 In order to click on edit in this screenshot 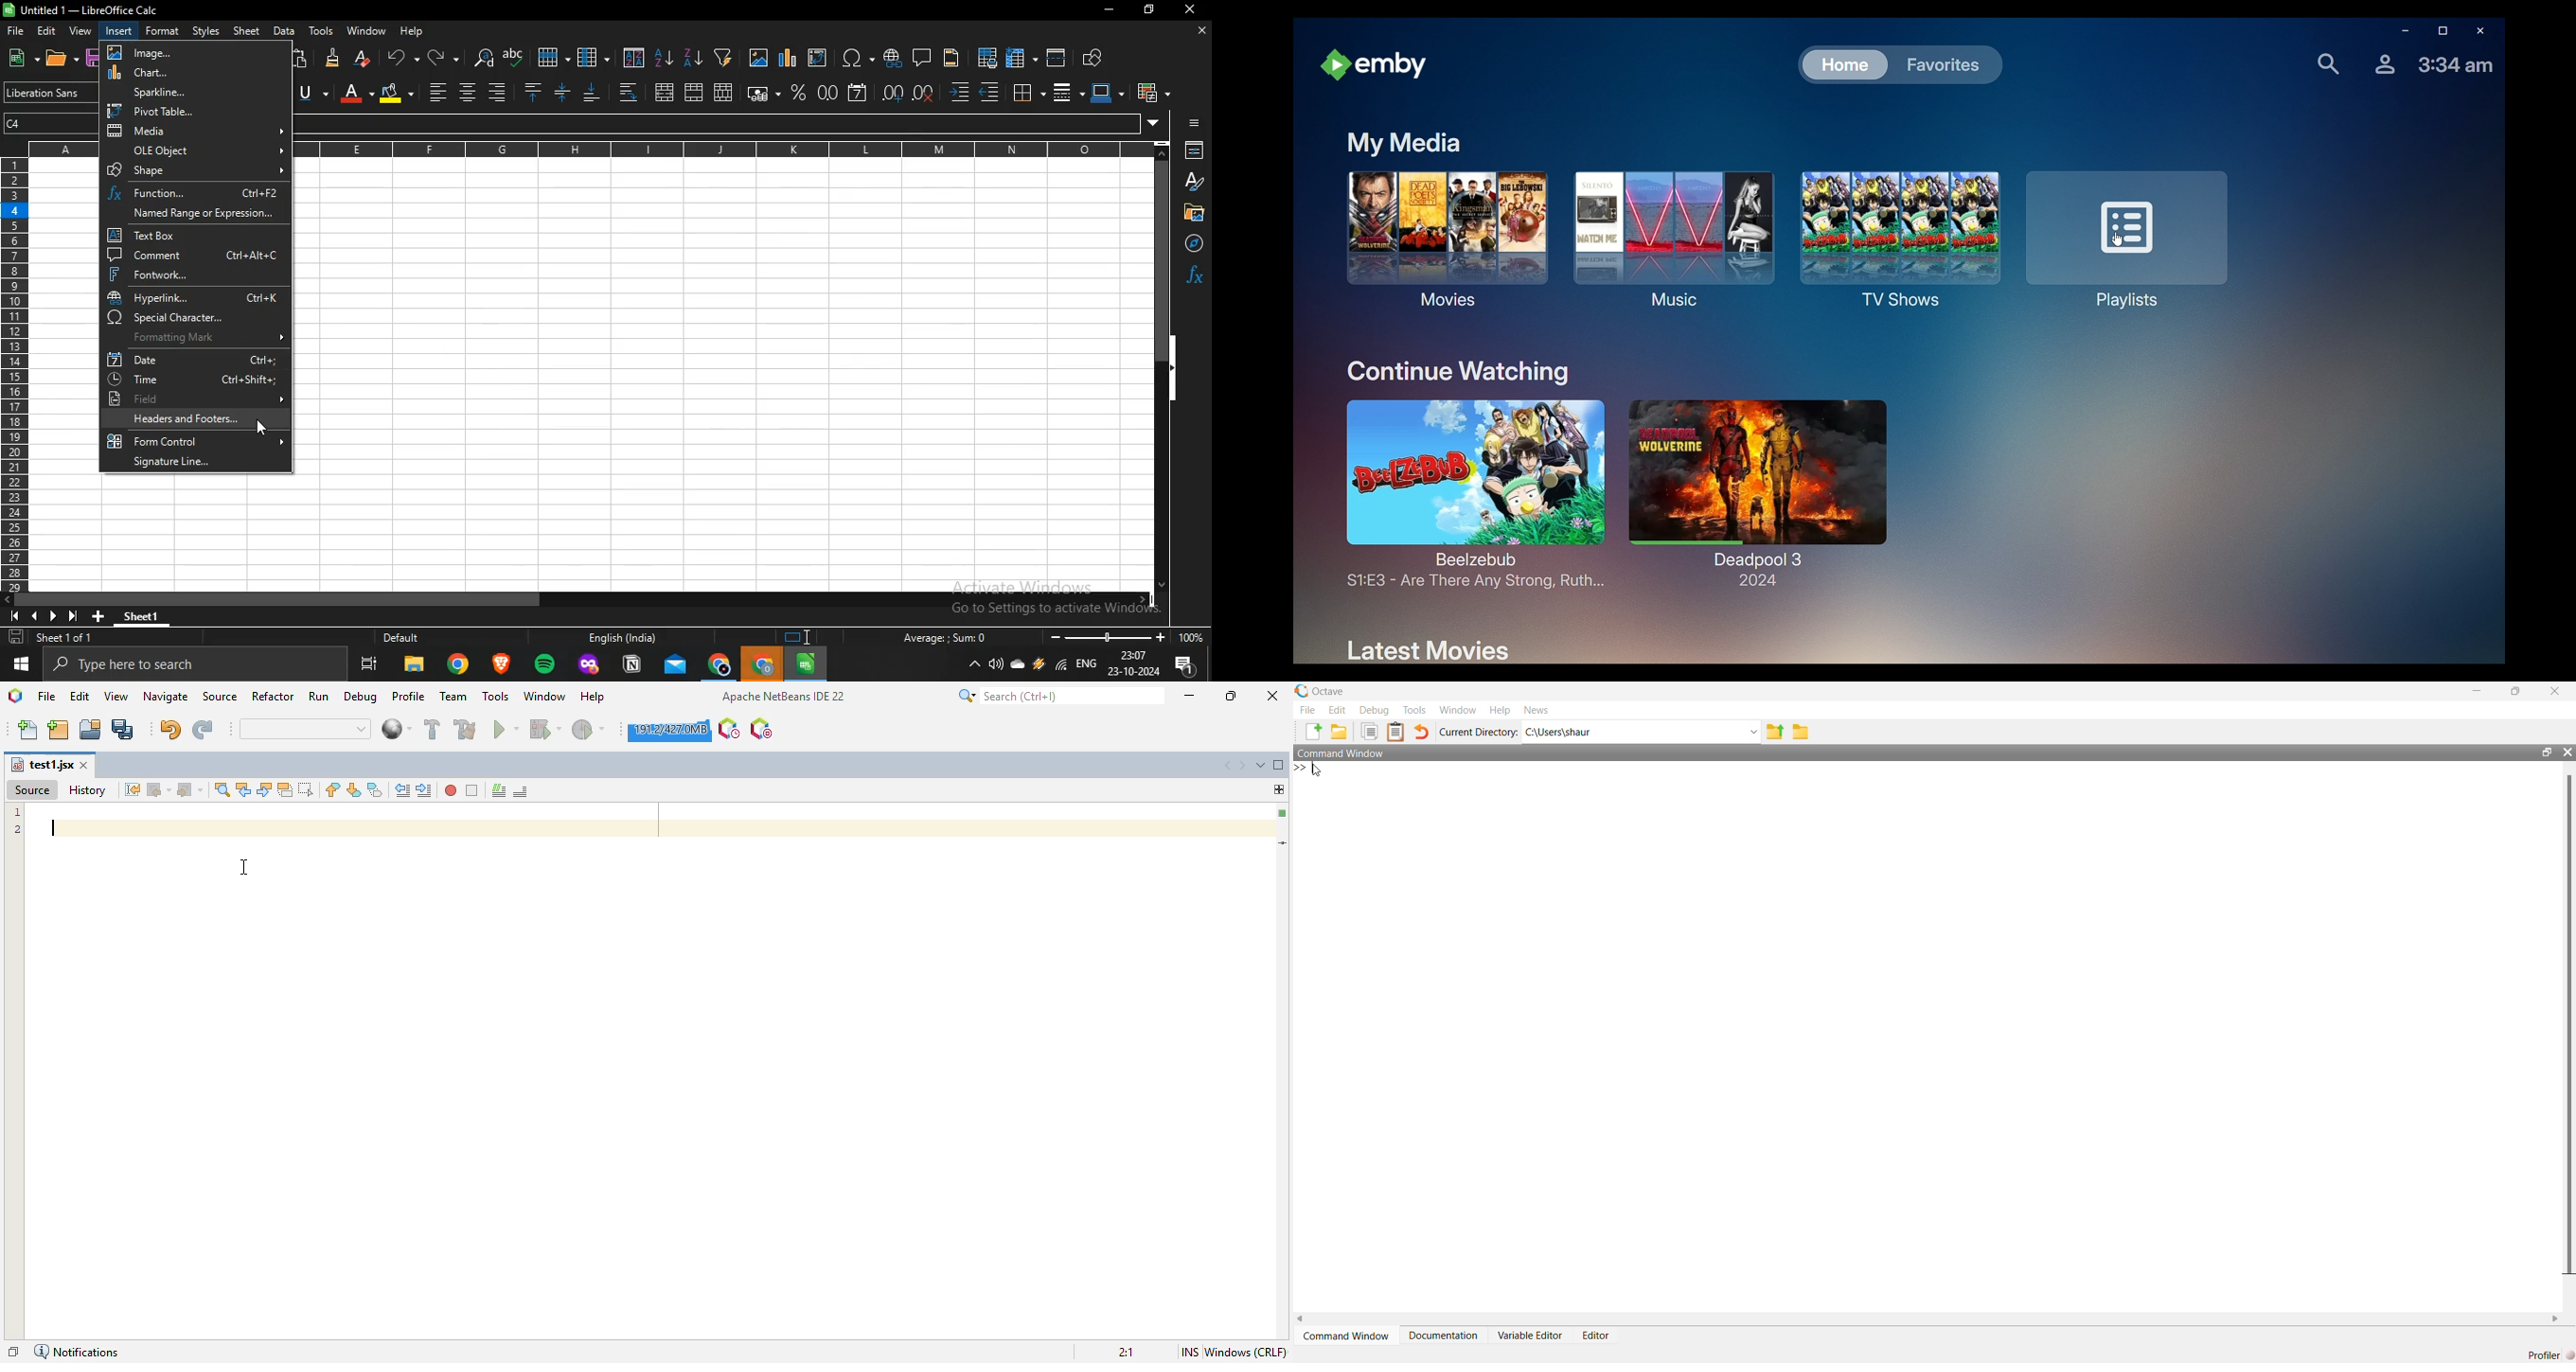, I will do `click(1339, 710)`.